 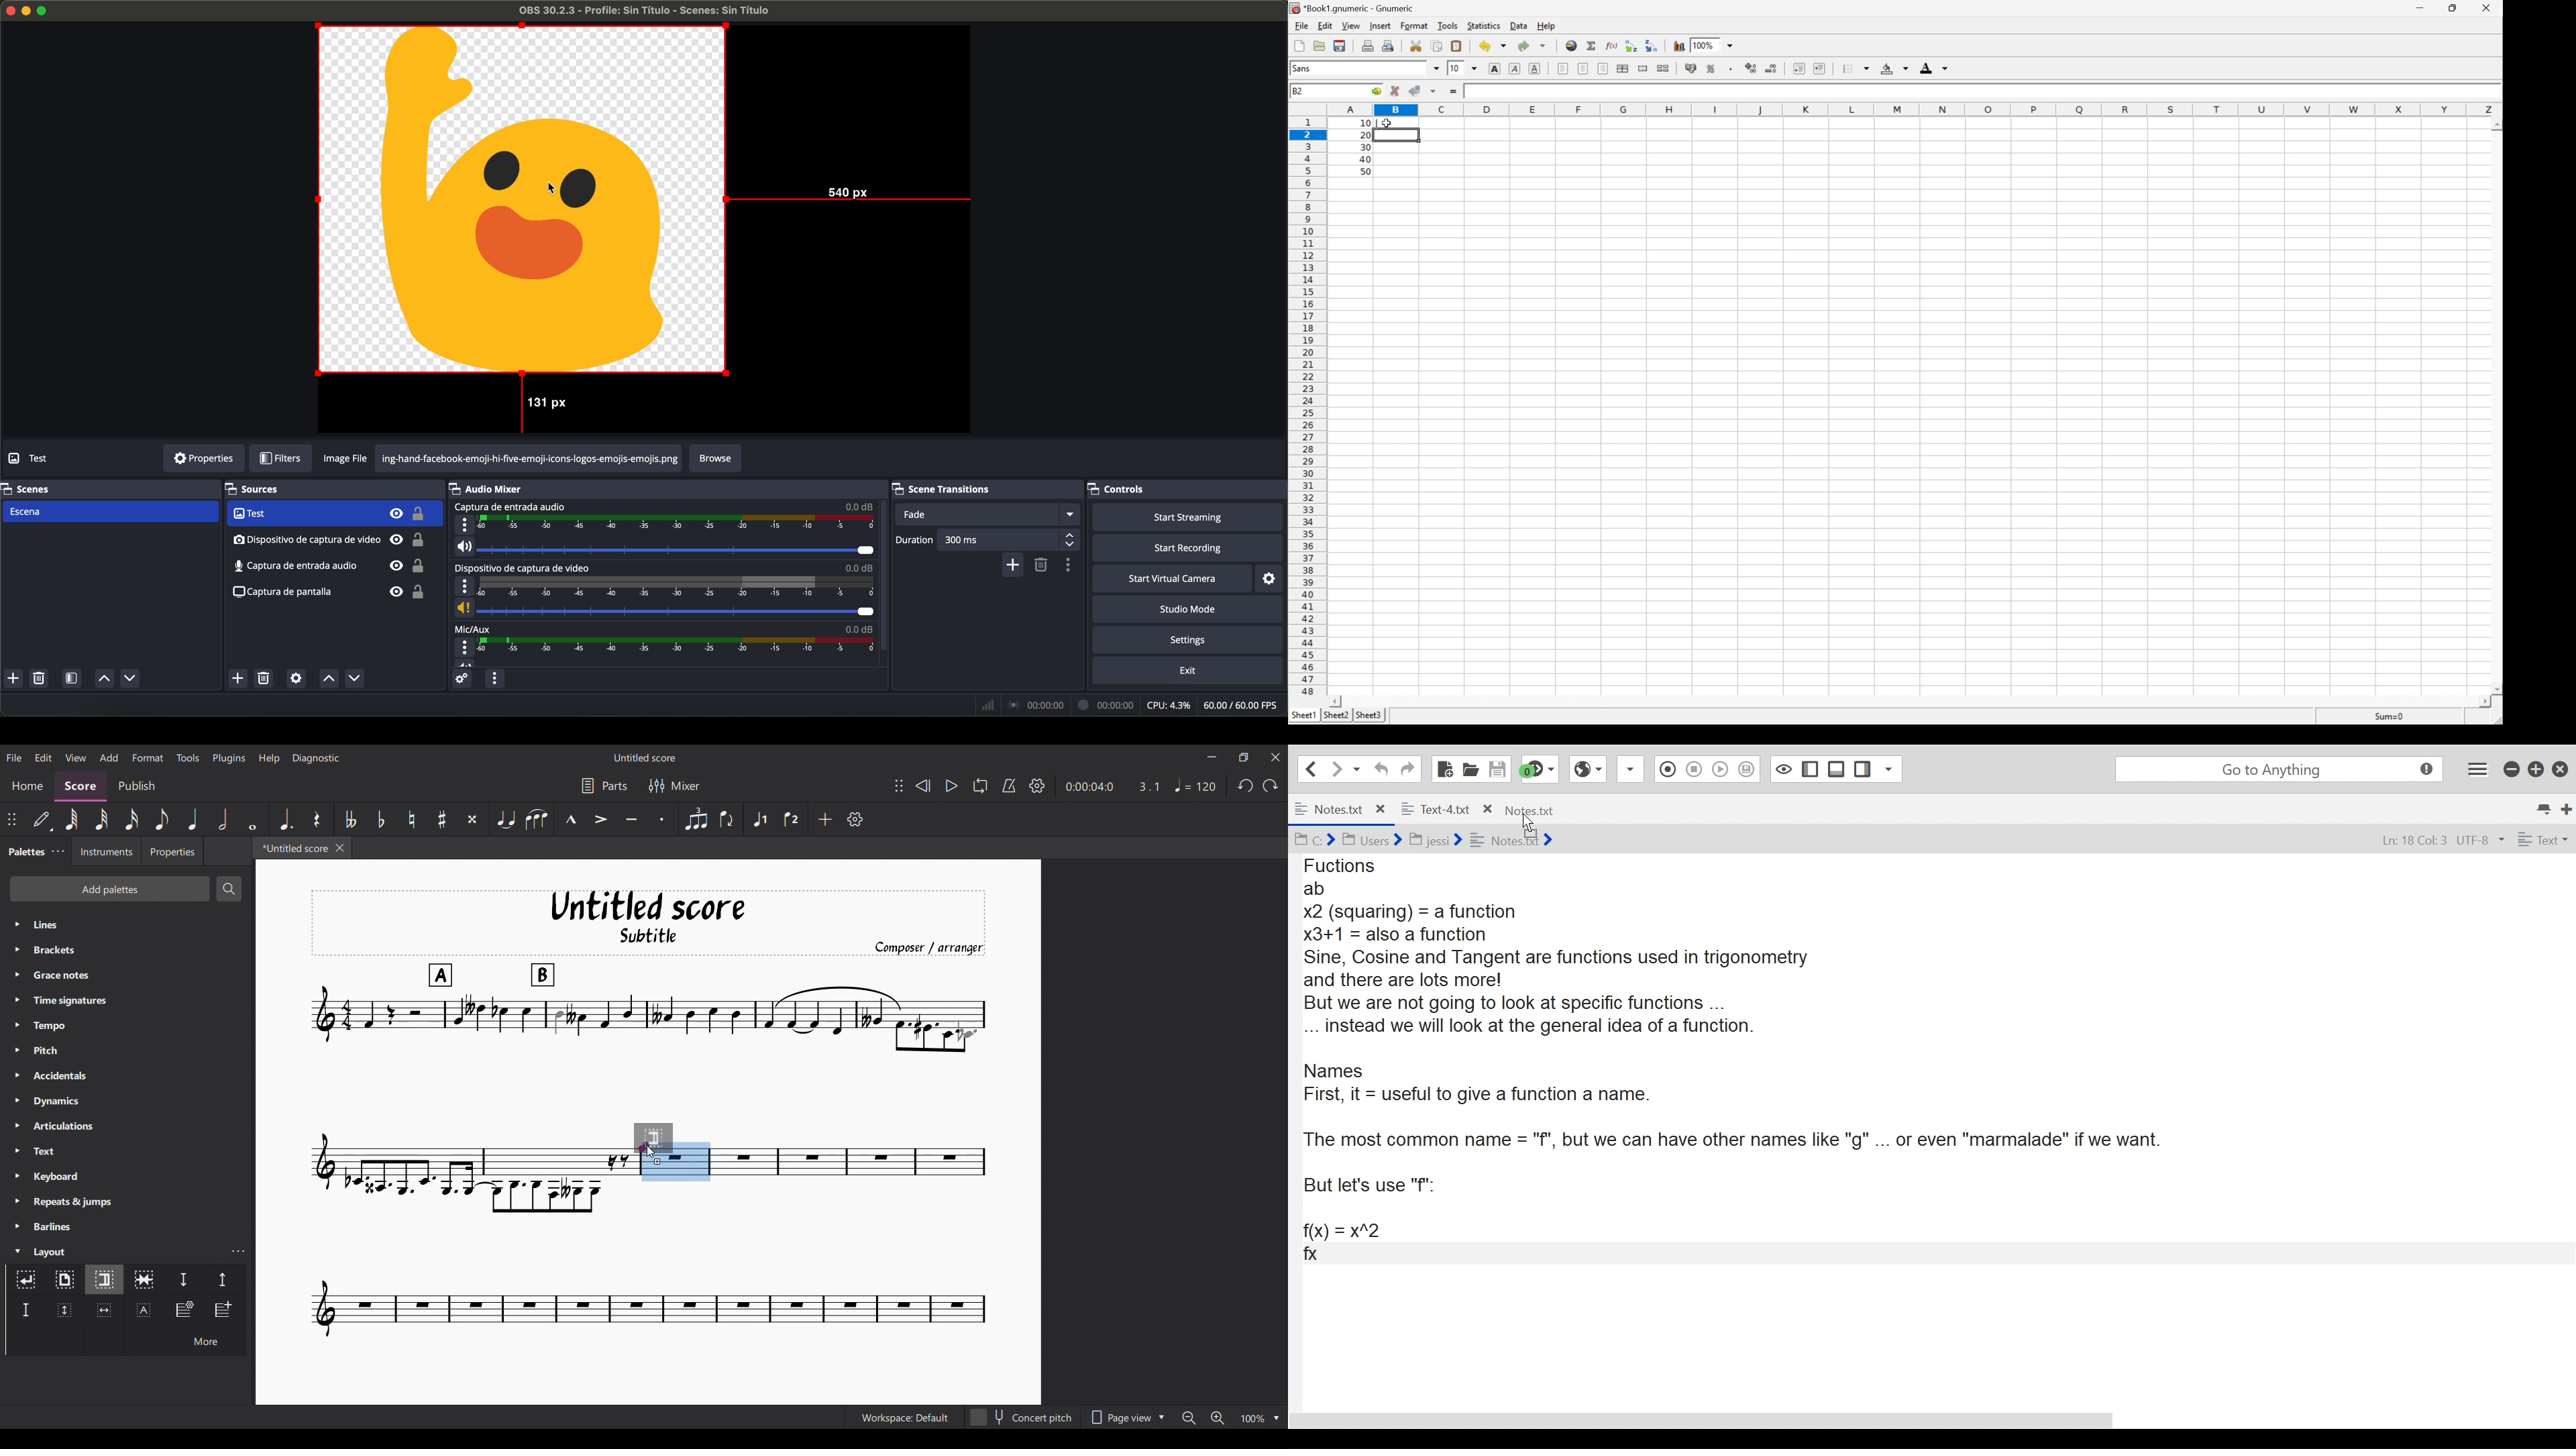 I want to click on Toggle natural, so click(x=413, y=819).